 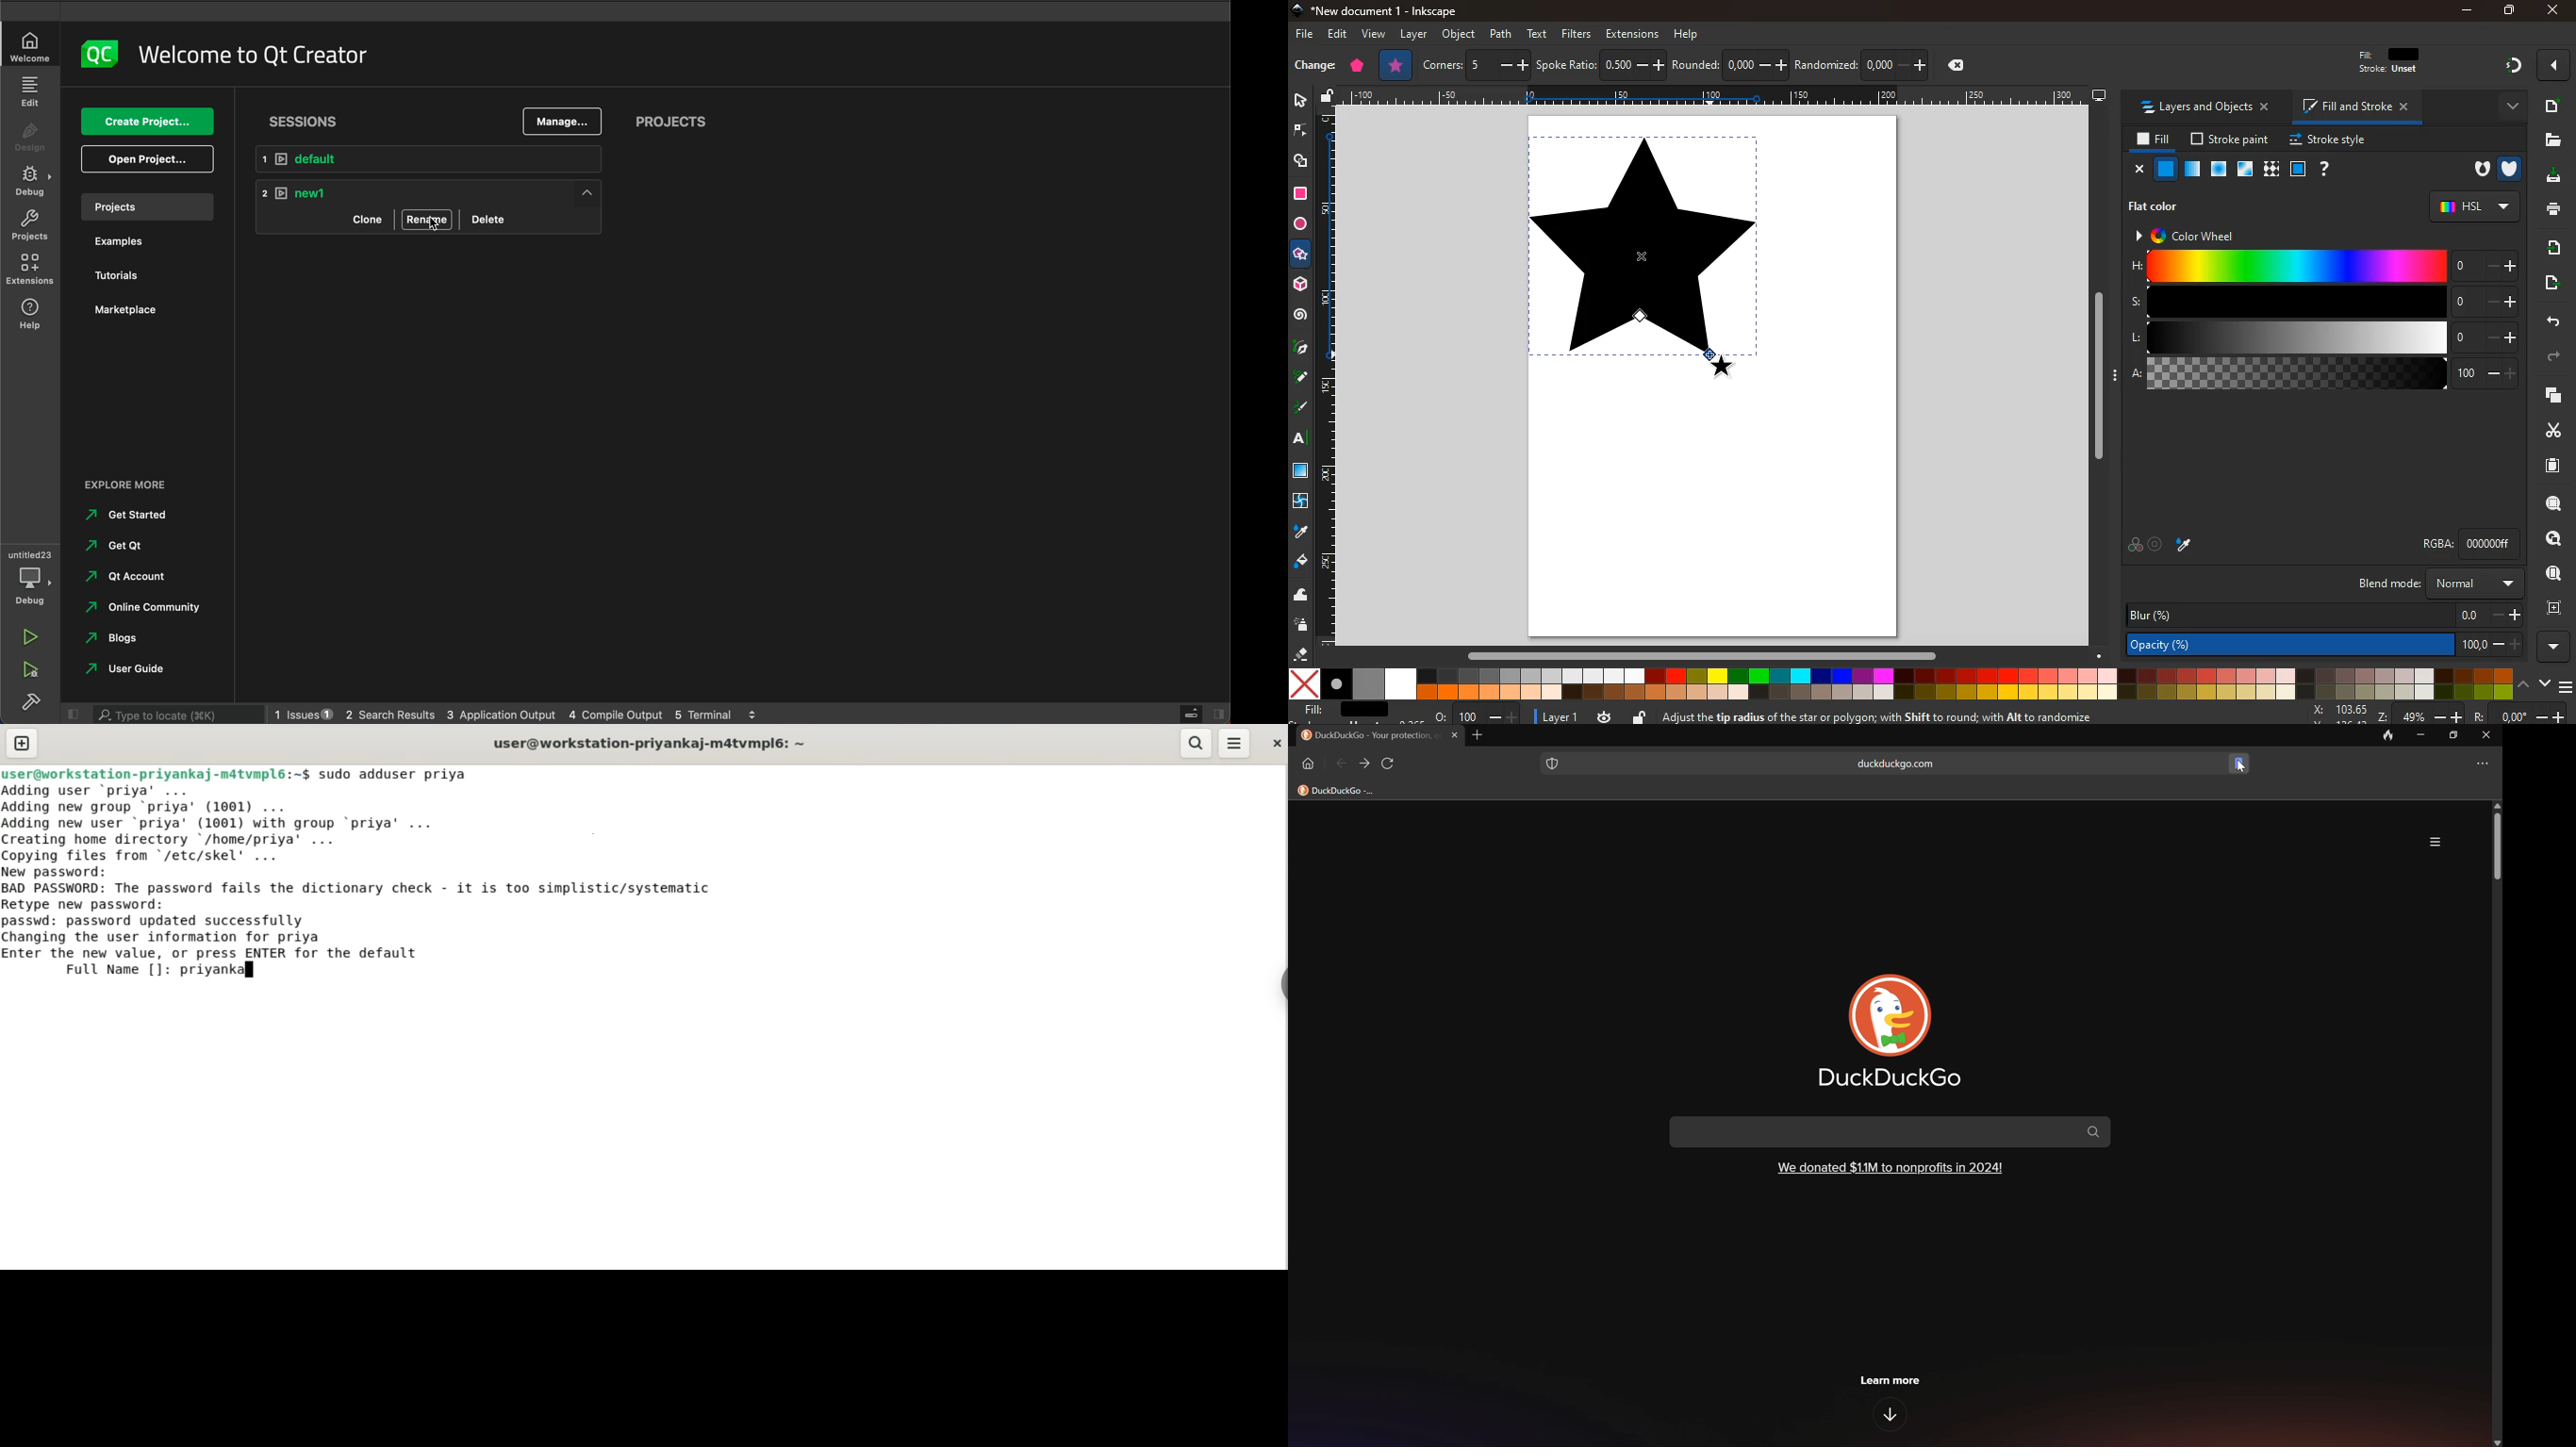 I want to click on Vertical scroll bar, so click(x=2102, y=379).